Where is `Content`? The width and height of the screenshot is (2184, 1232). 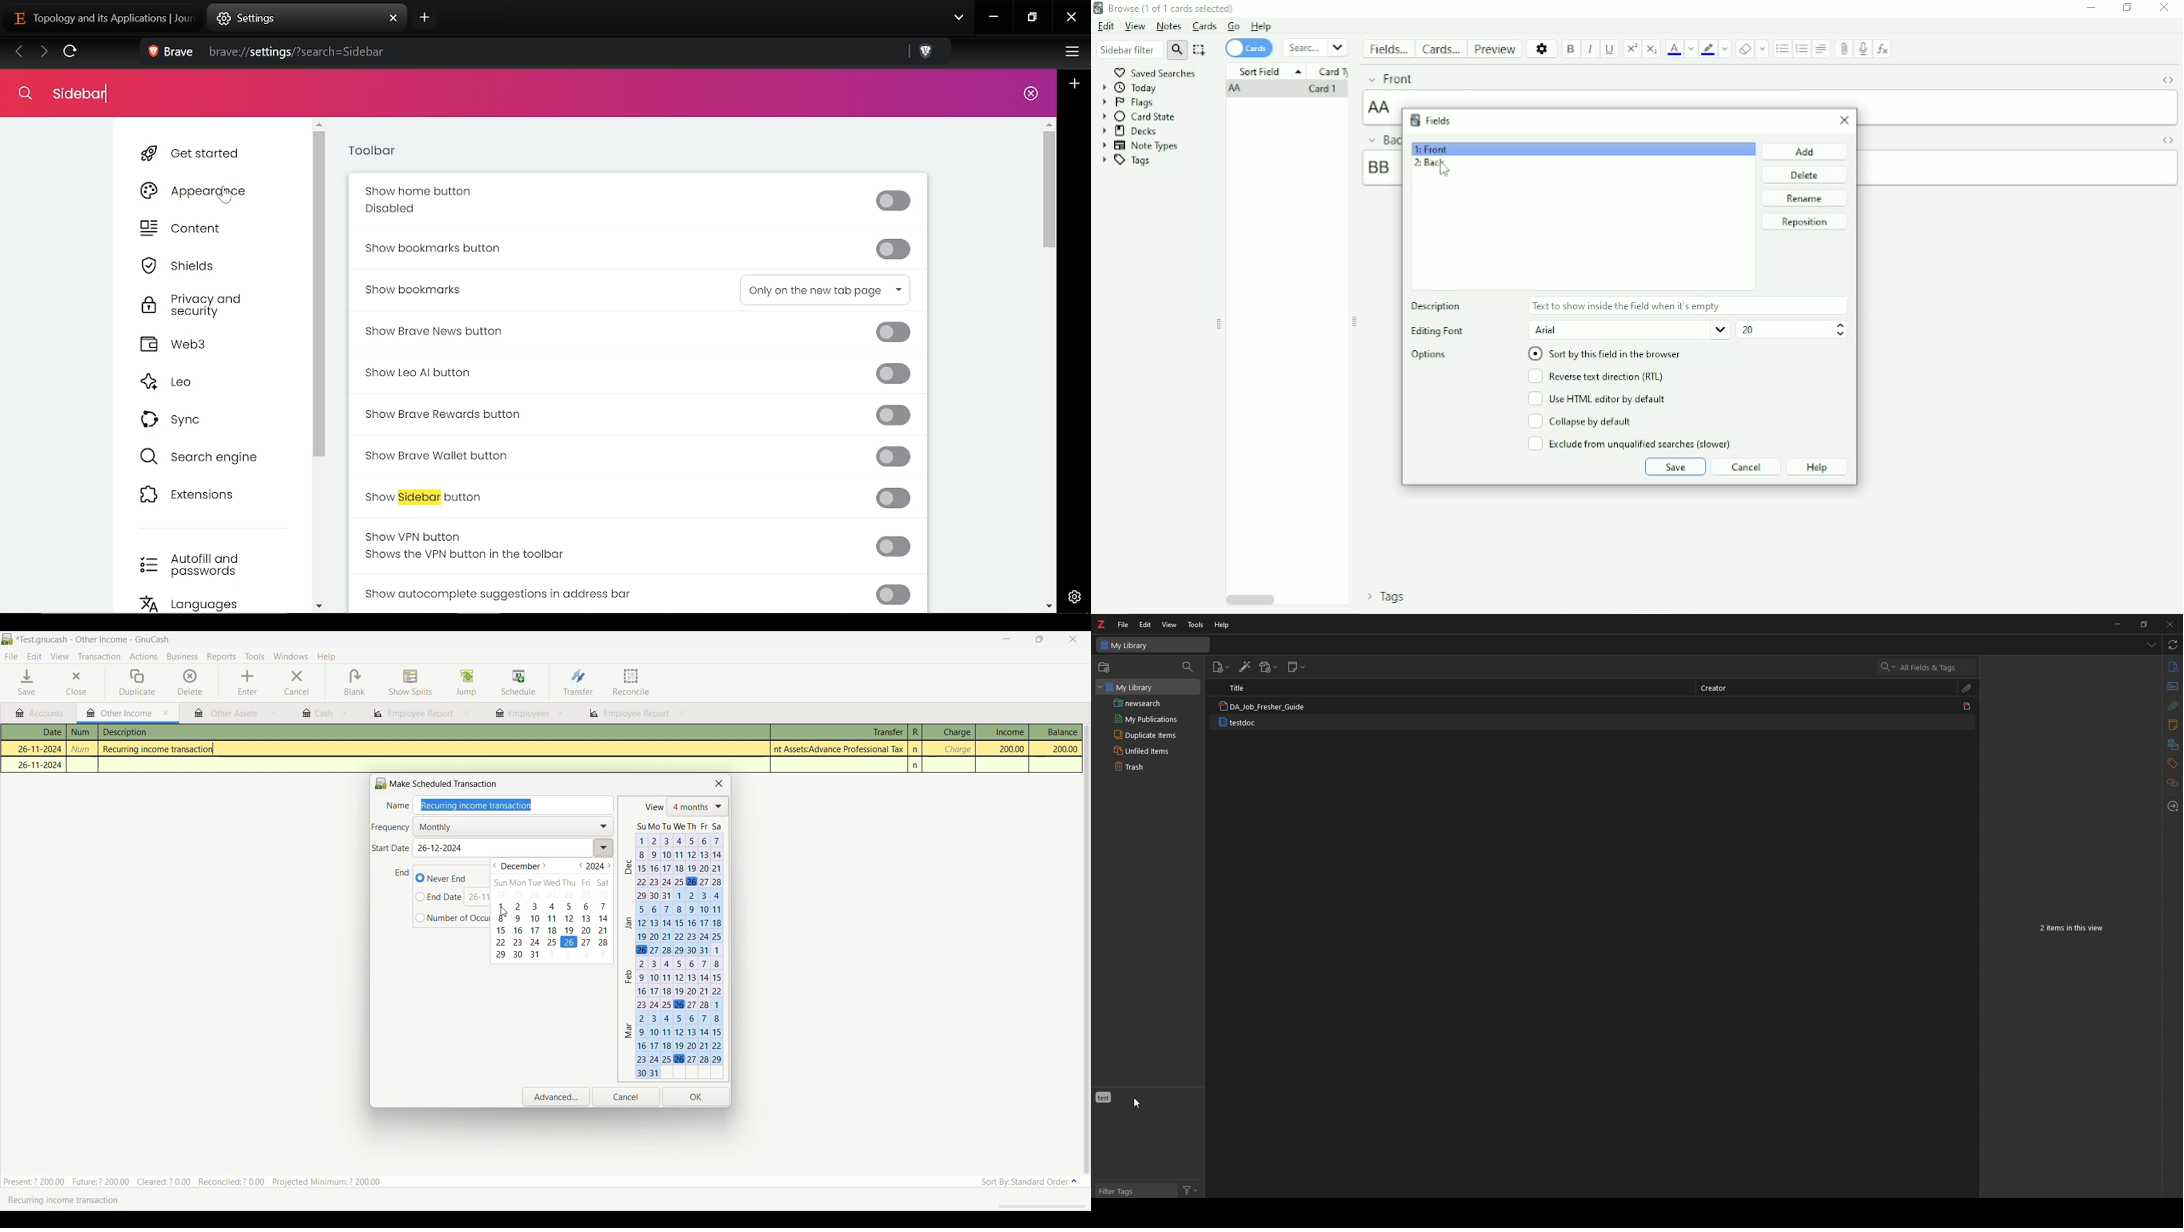 Content is located at coordinates (194, 230).